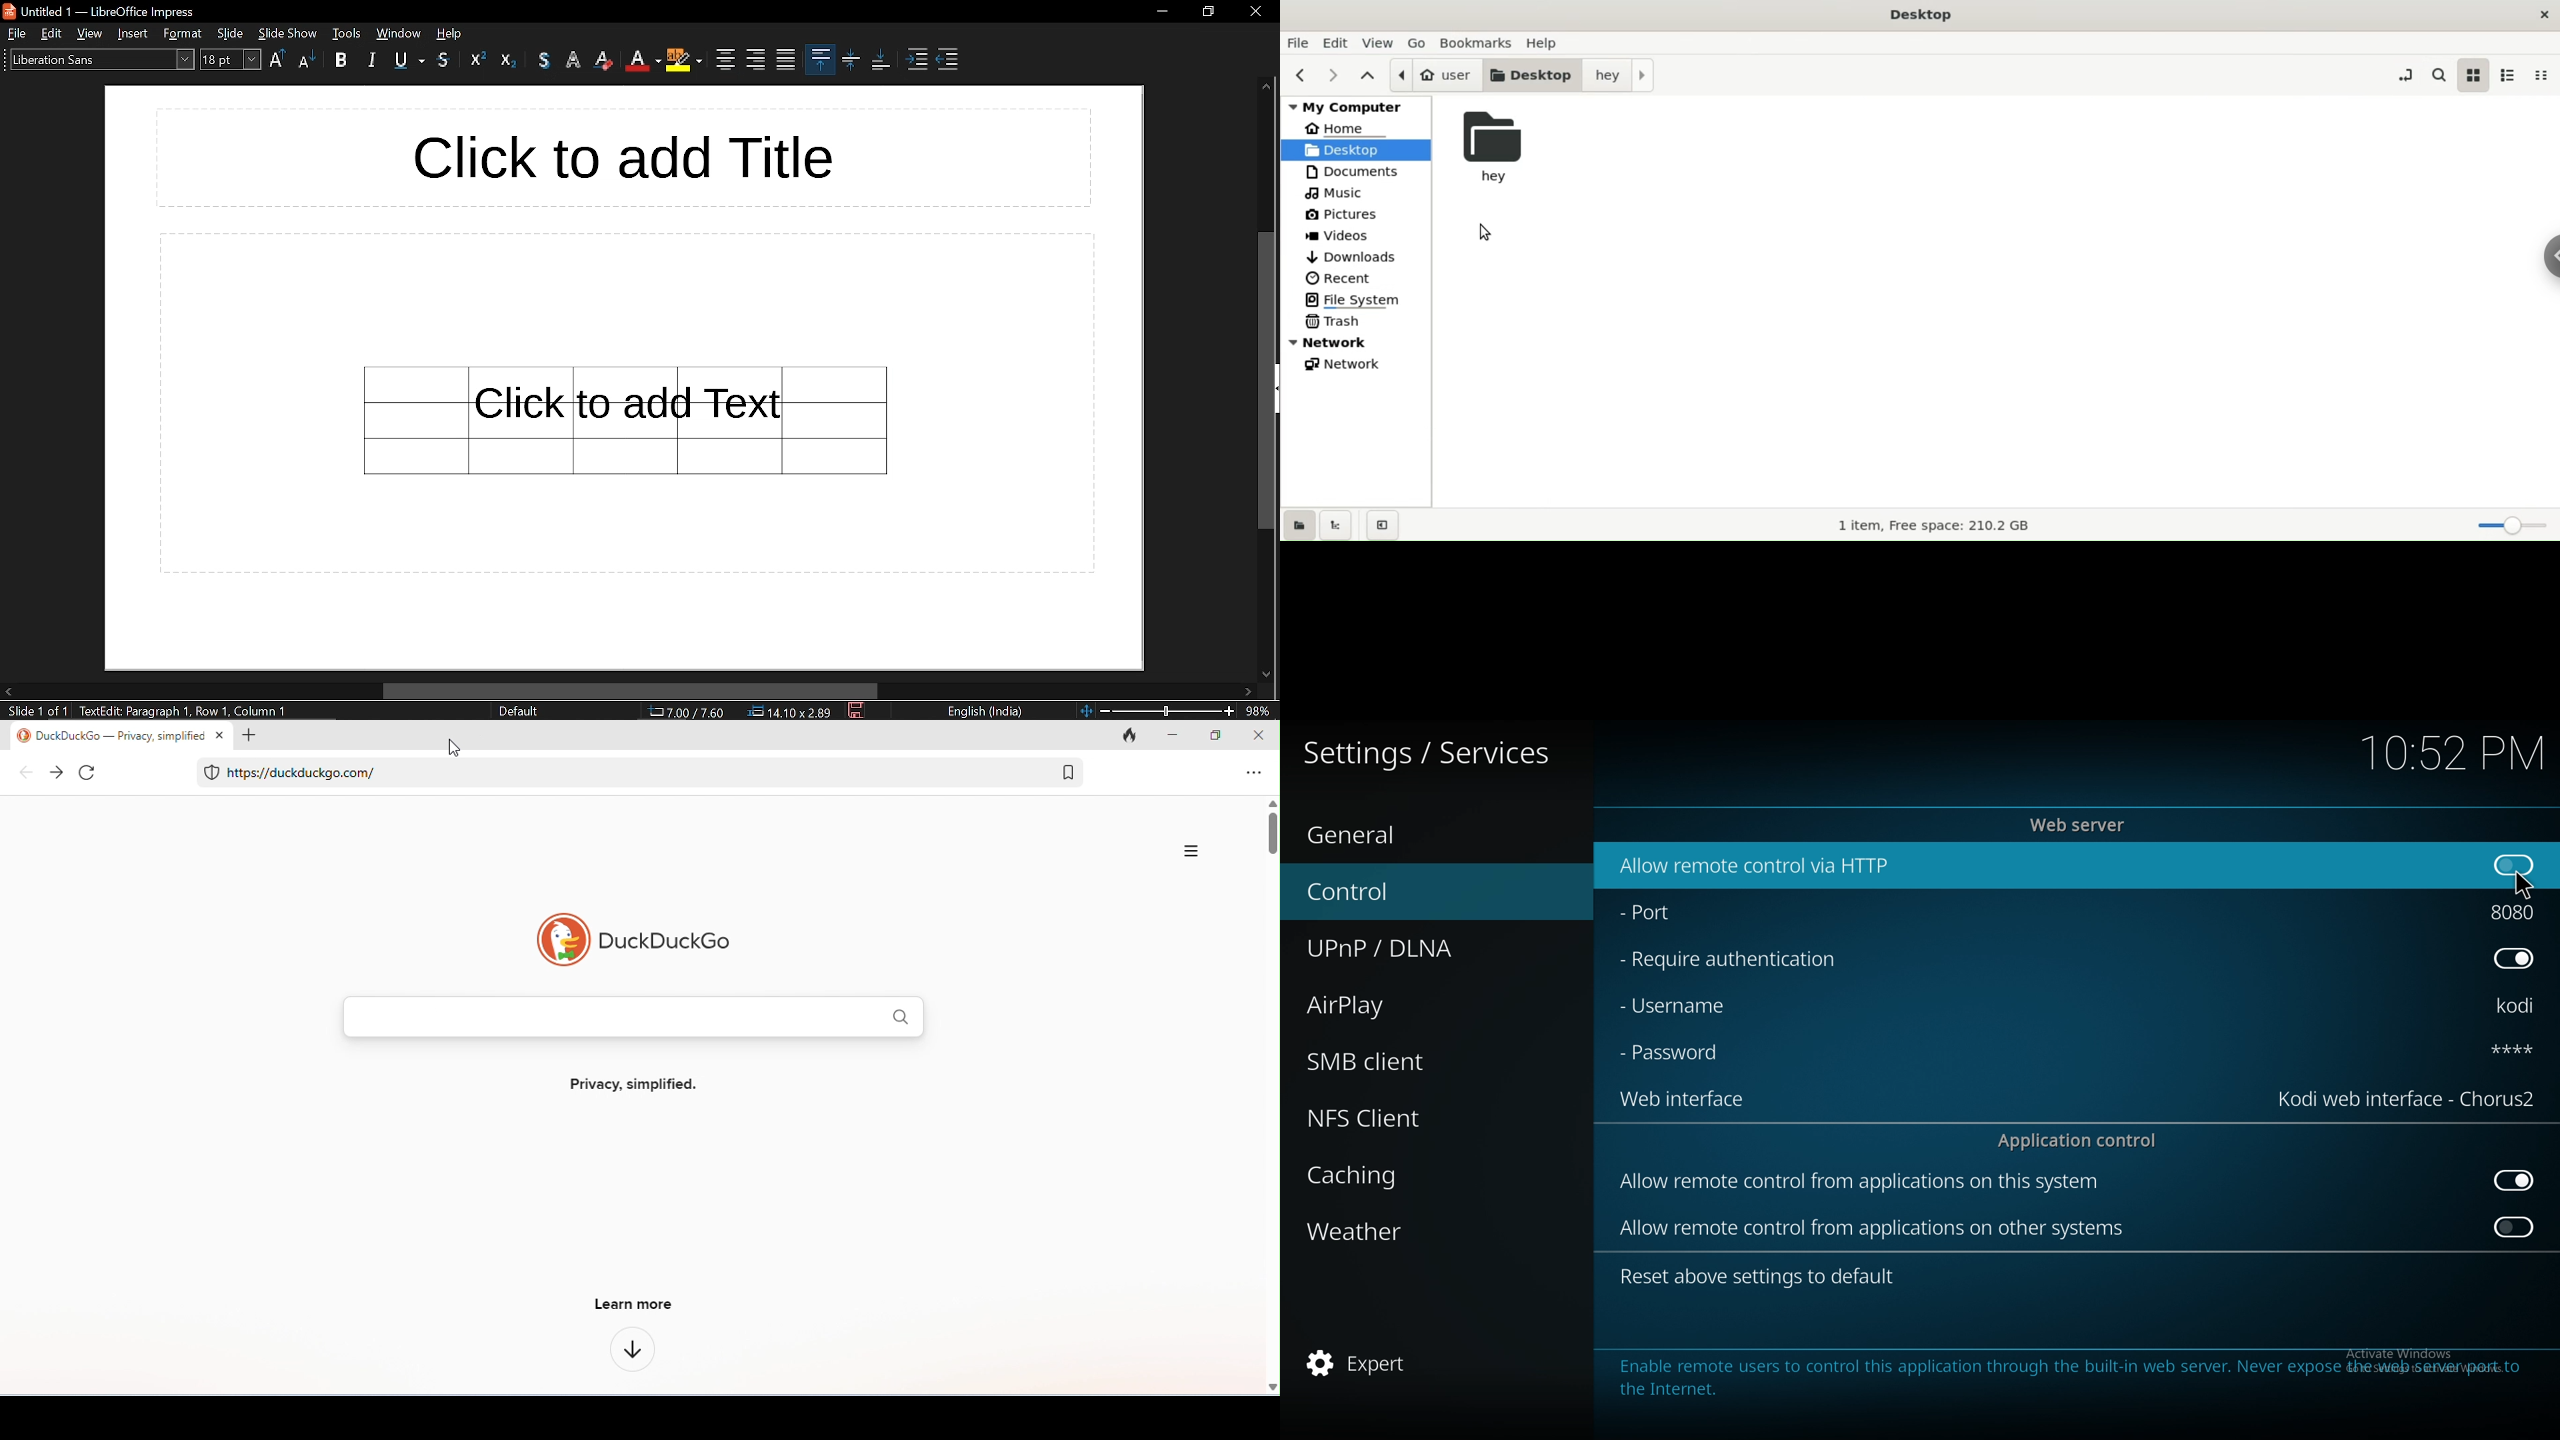  I want to click on weather, so click(1419, 1230).